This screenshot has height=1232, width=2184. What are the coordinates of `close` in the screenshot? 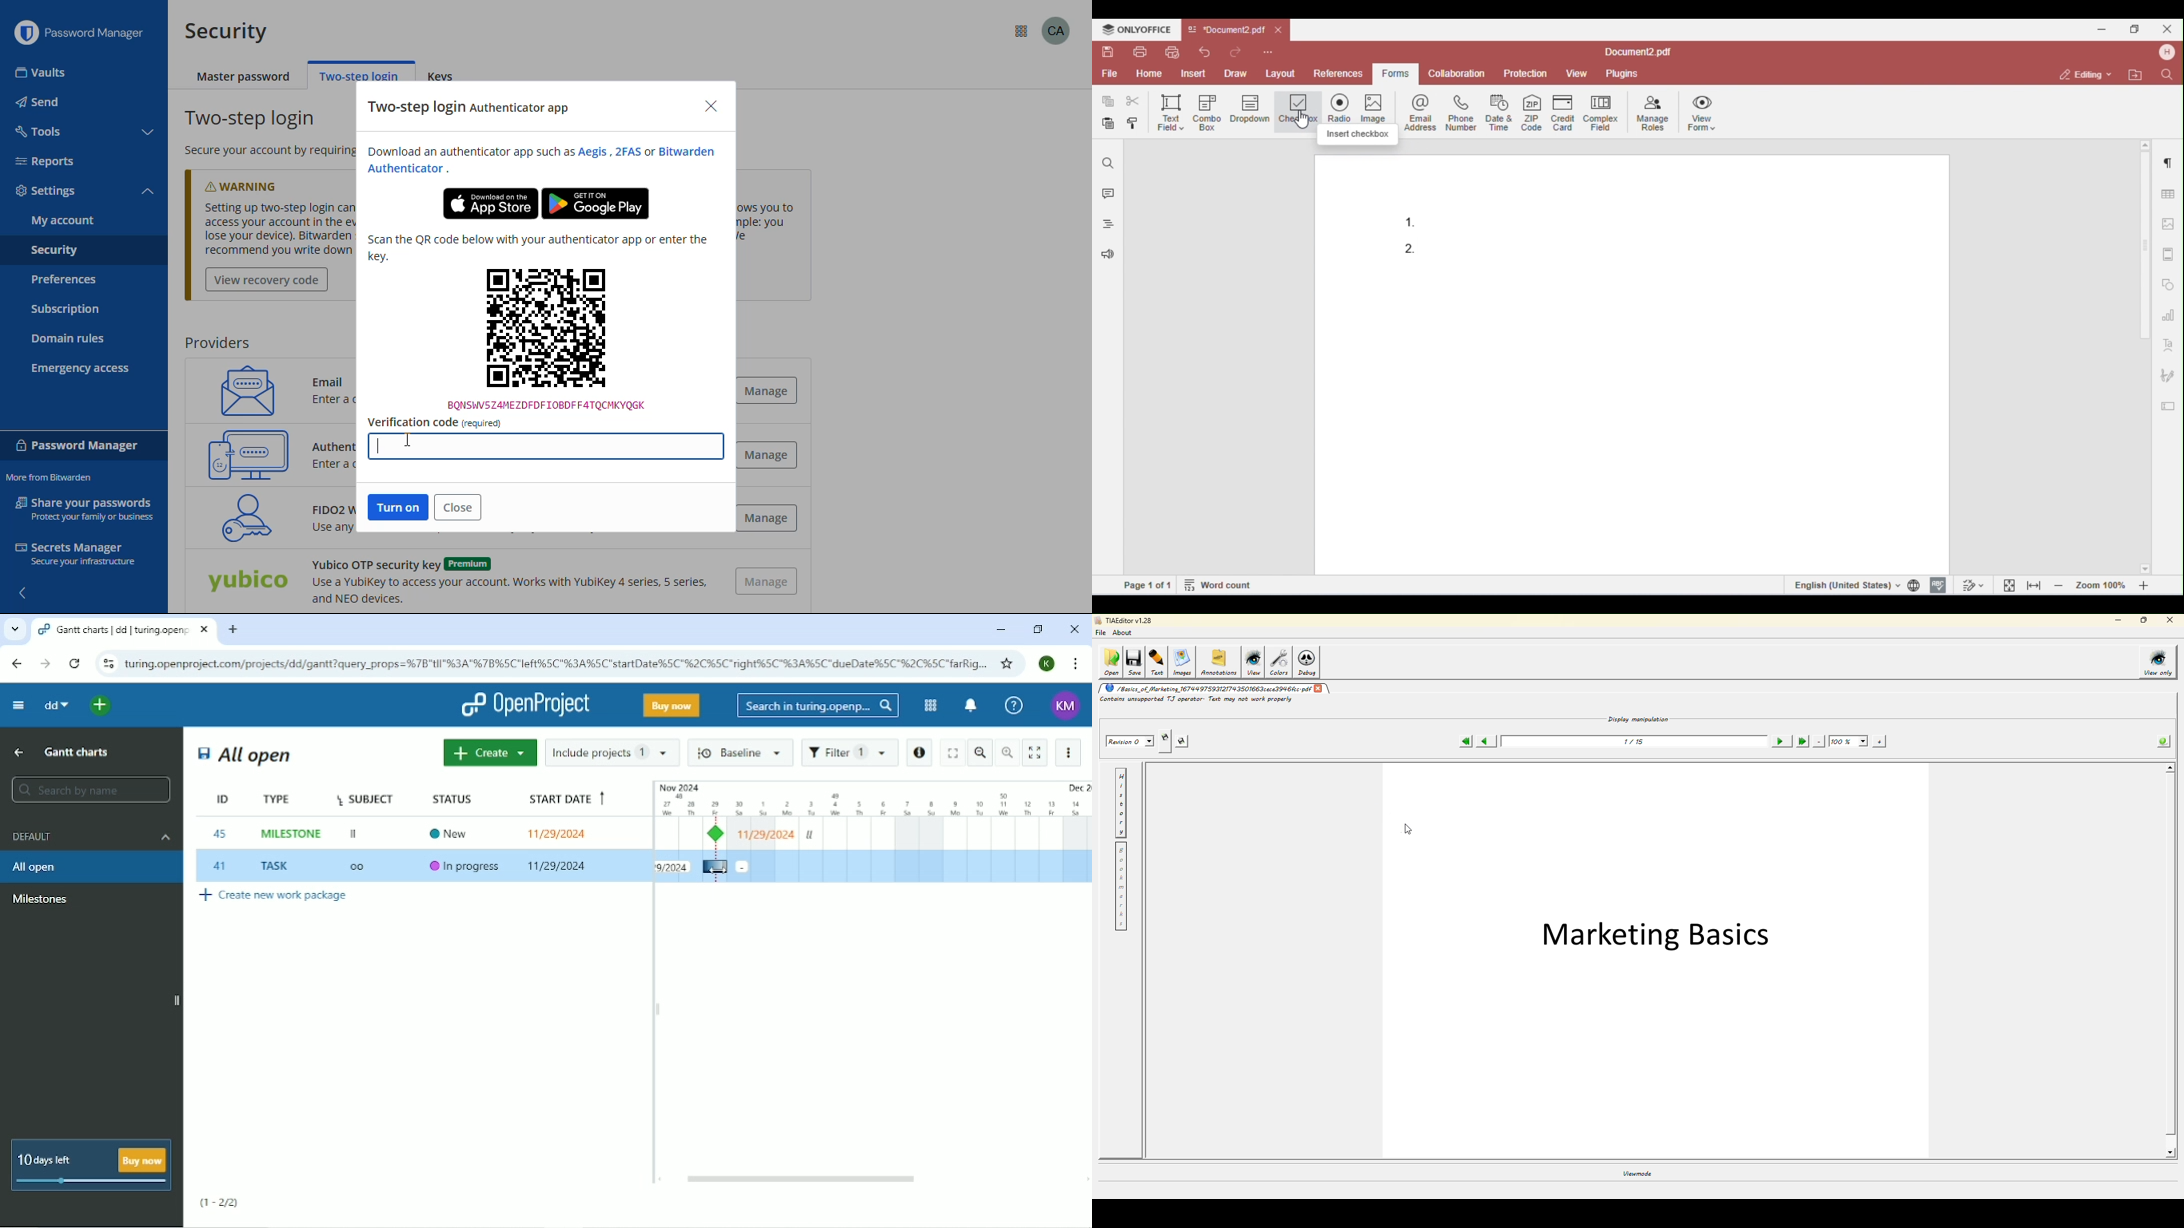 It's located at (458, 508).